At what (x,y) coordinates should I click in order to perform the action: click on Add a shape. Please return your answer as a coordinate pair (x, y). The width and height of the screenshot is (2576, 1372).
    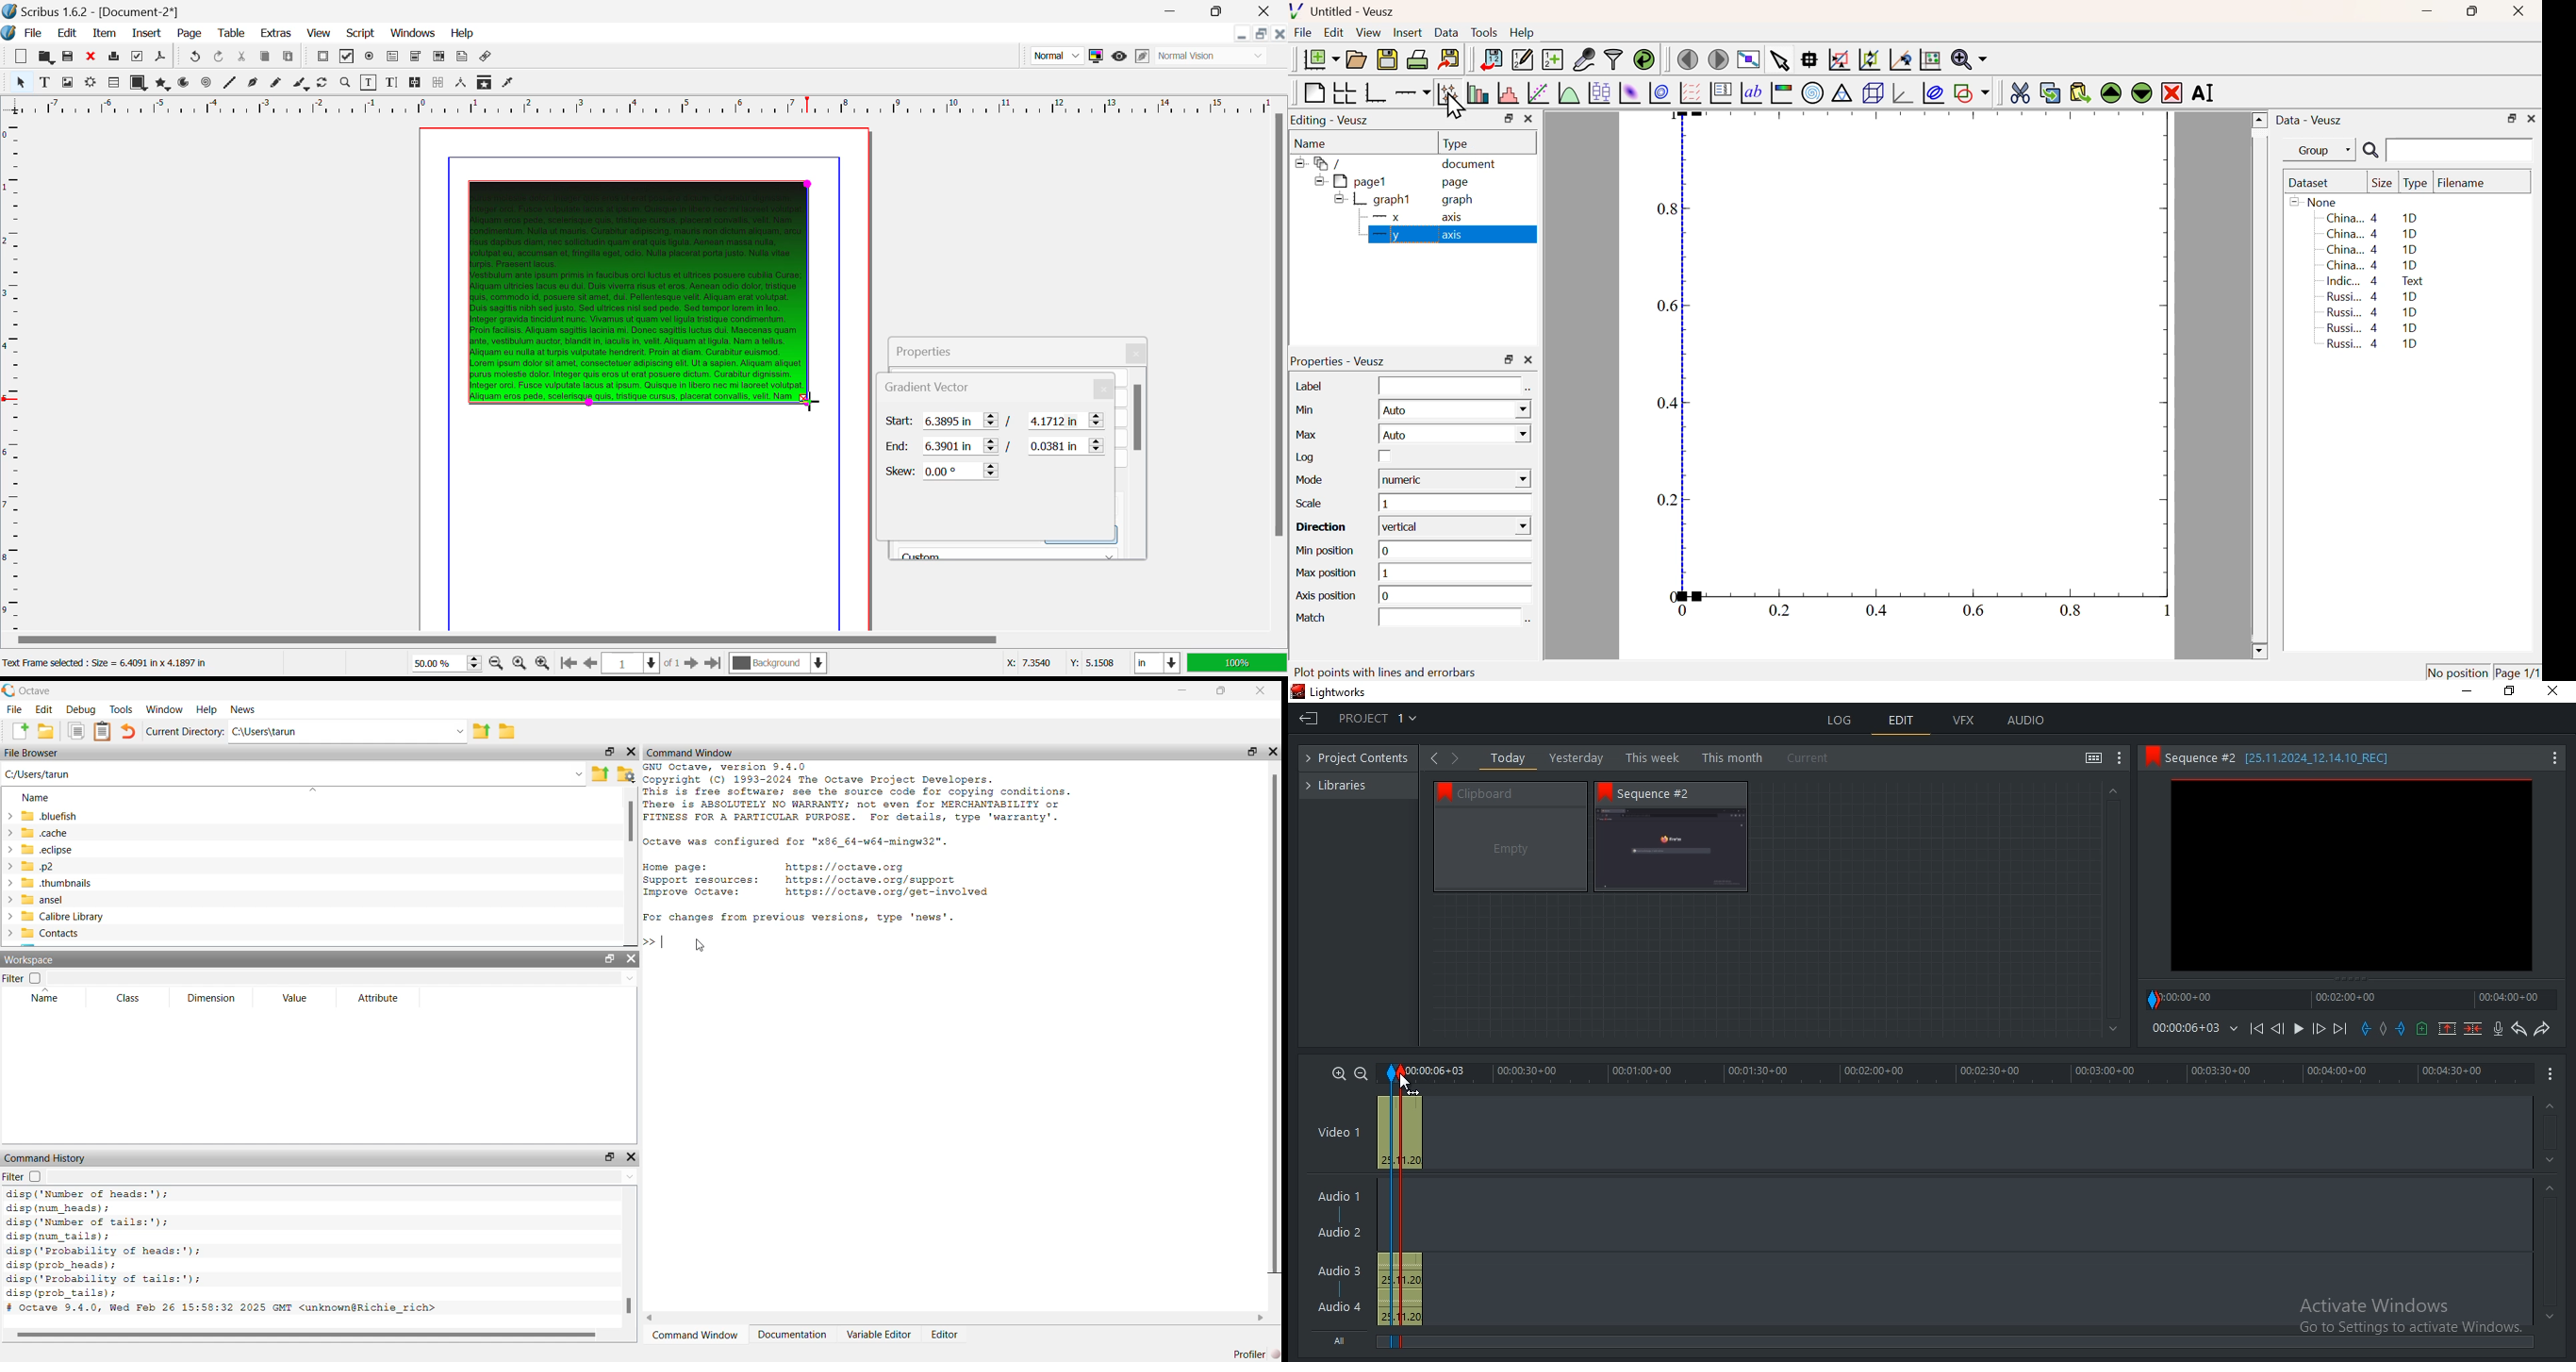
    Looking at the image, I should click on (1971, 92).